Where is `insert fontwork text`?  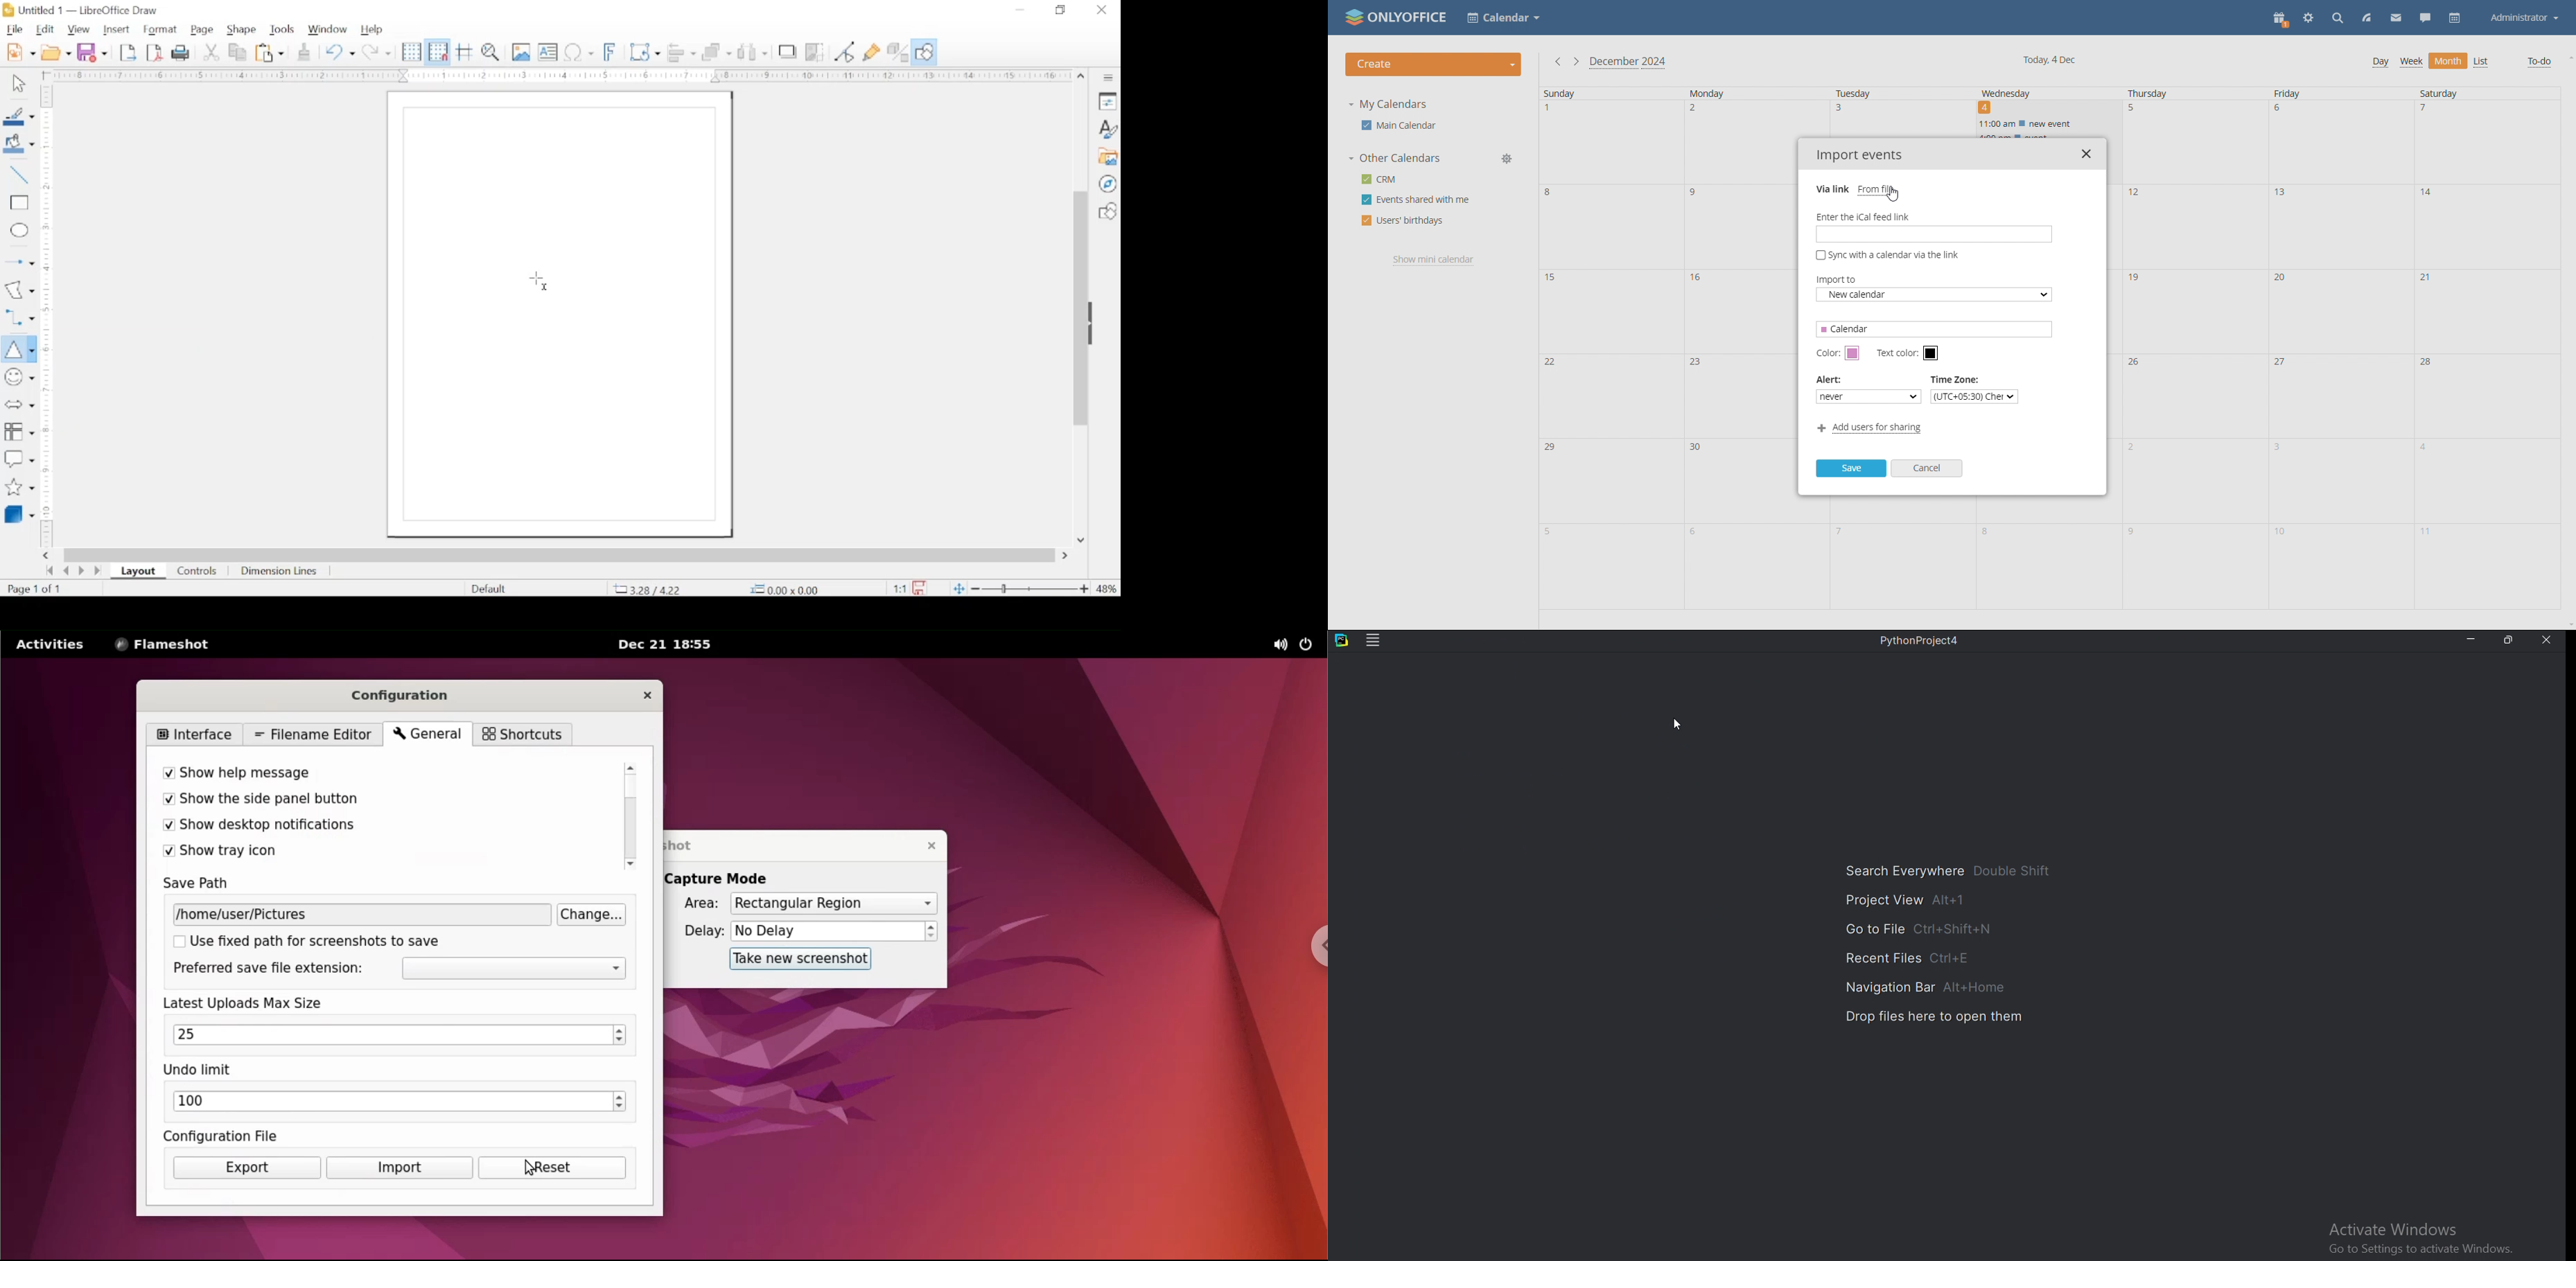
insert fontwork text is located at coordinates (611, 51).